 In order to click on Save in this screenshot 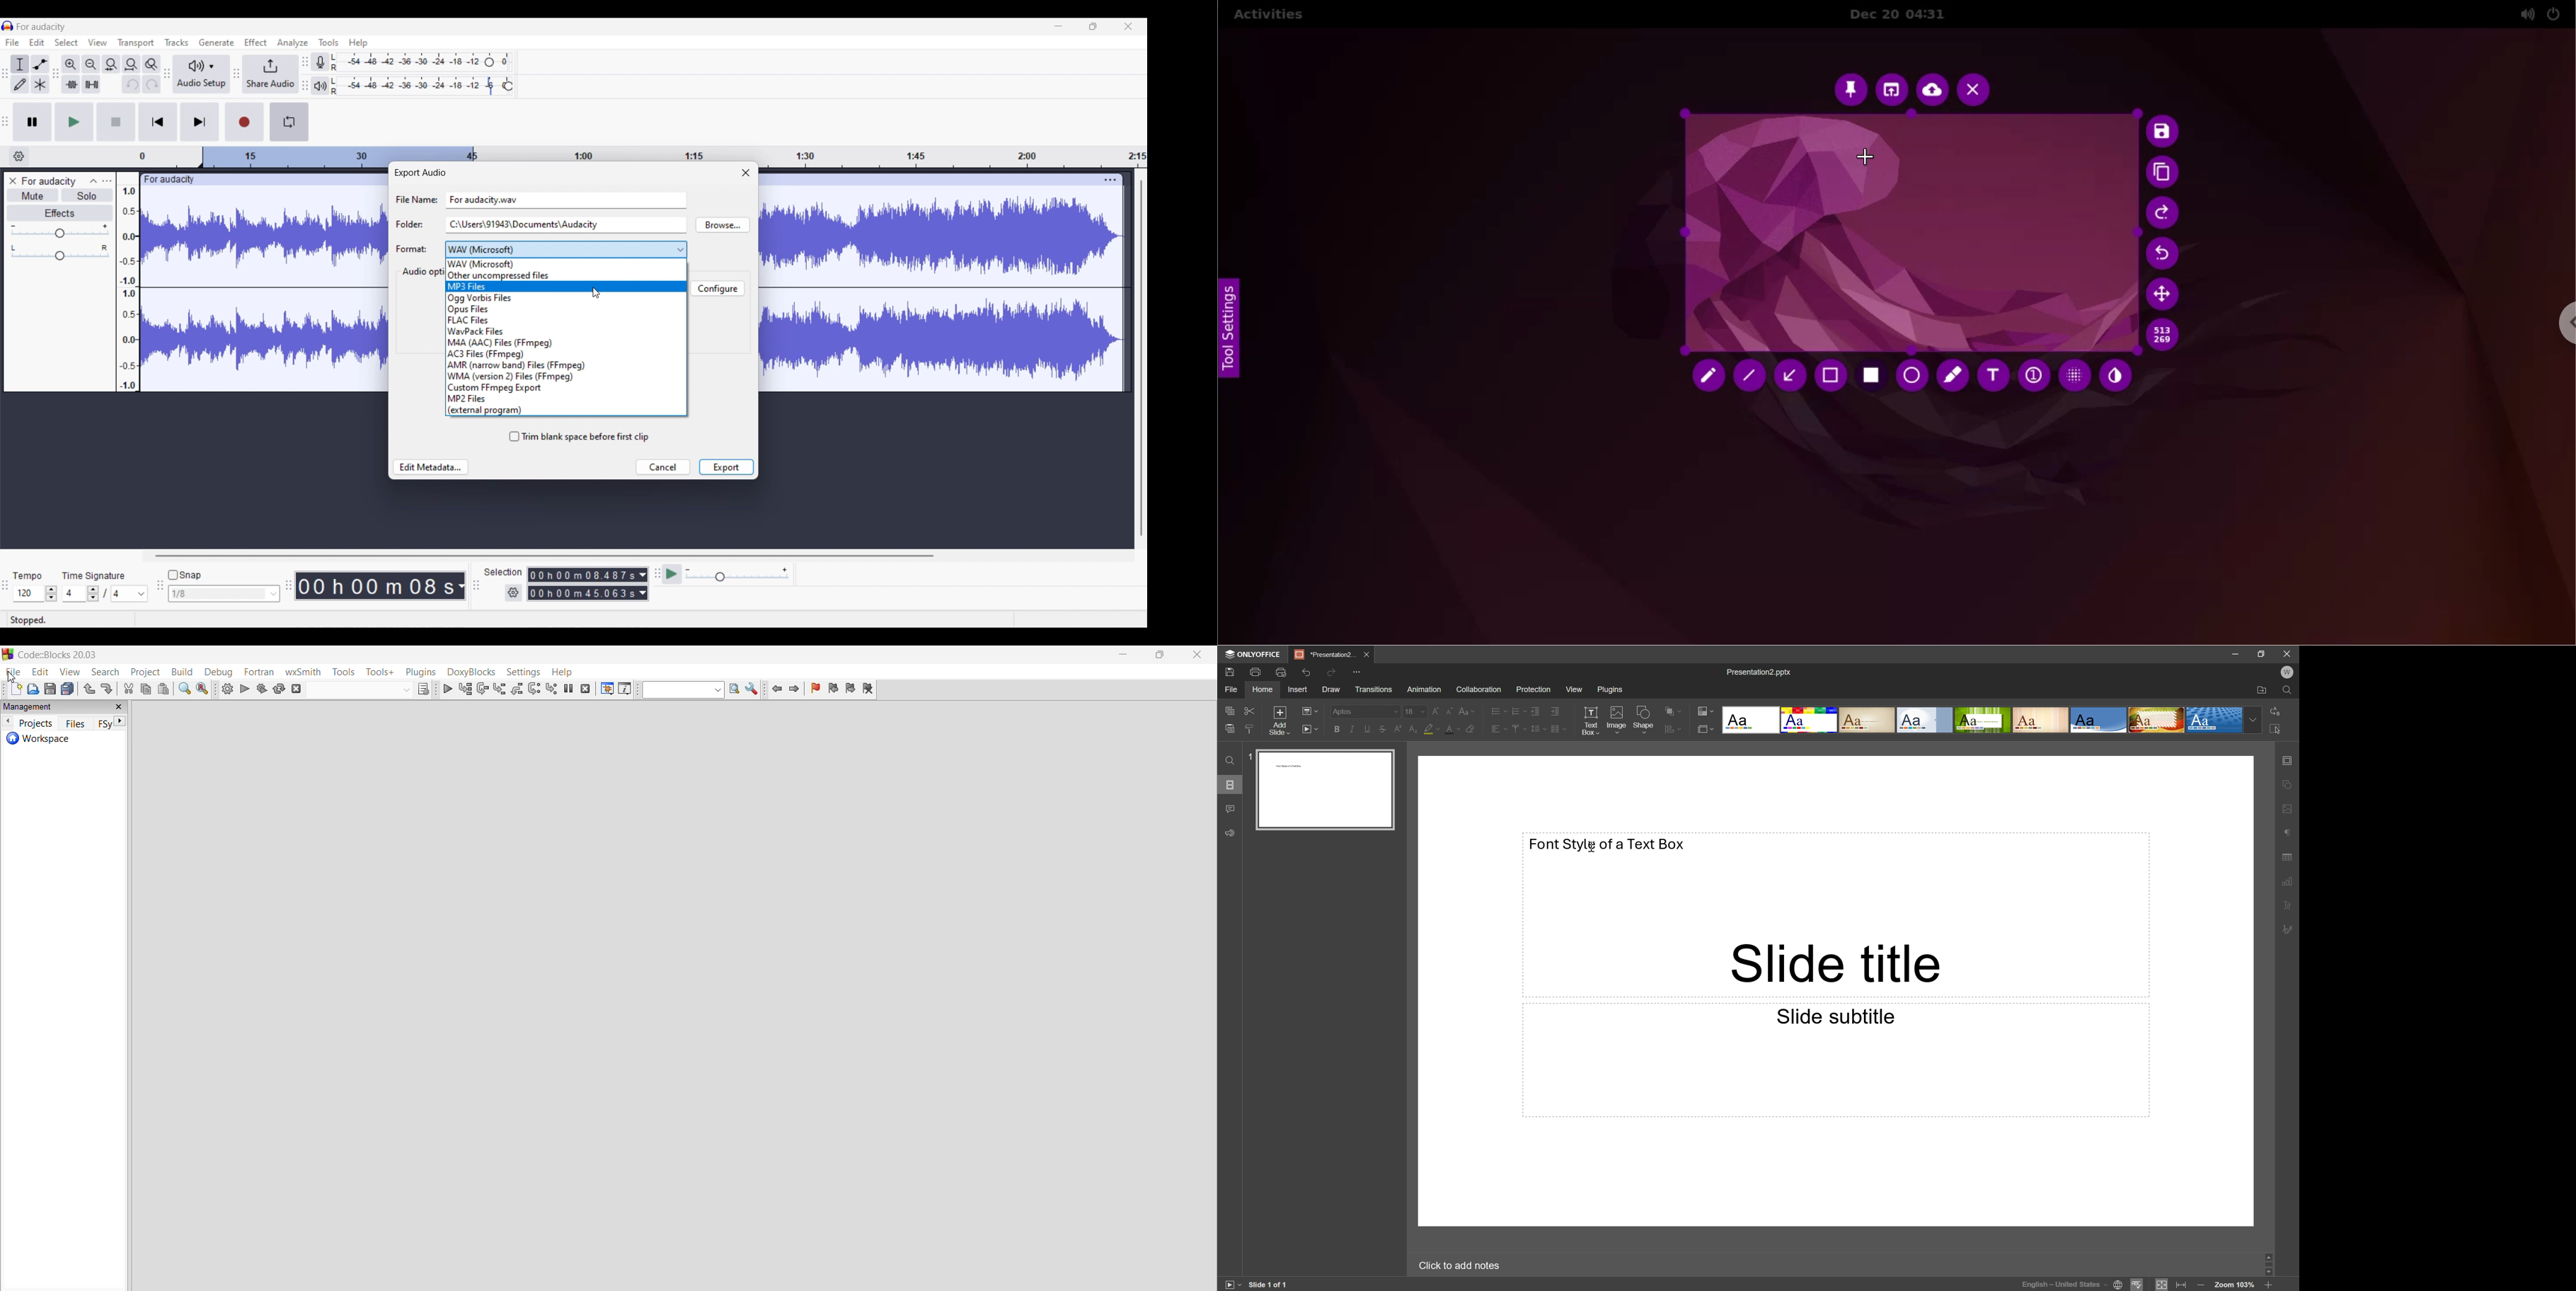, I will do `click(1230, 672)`.